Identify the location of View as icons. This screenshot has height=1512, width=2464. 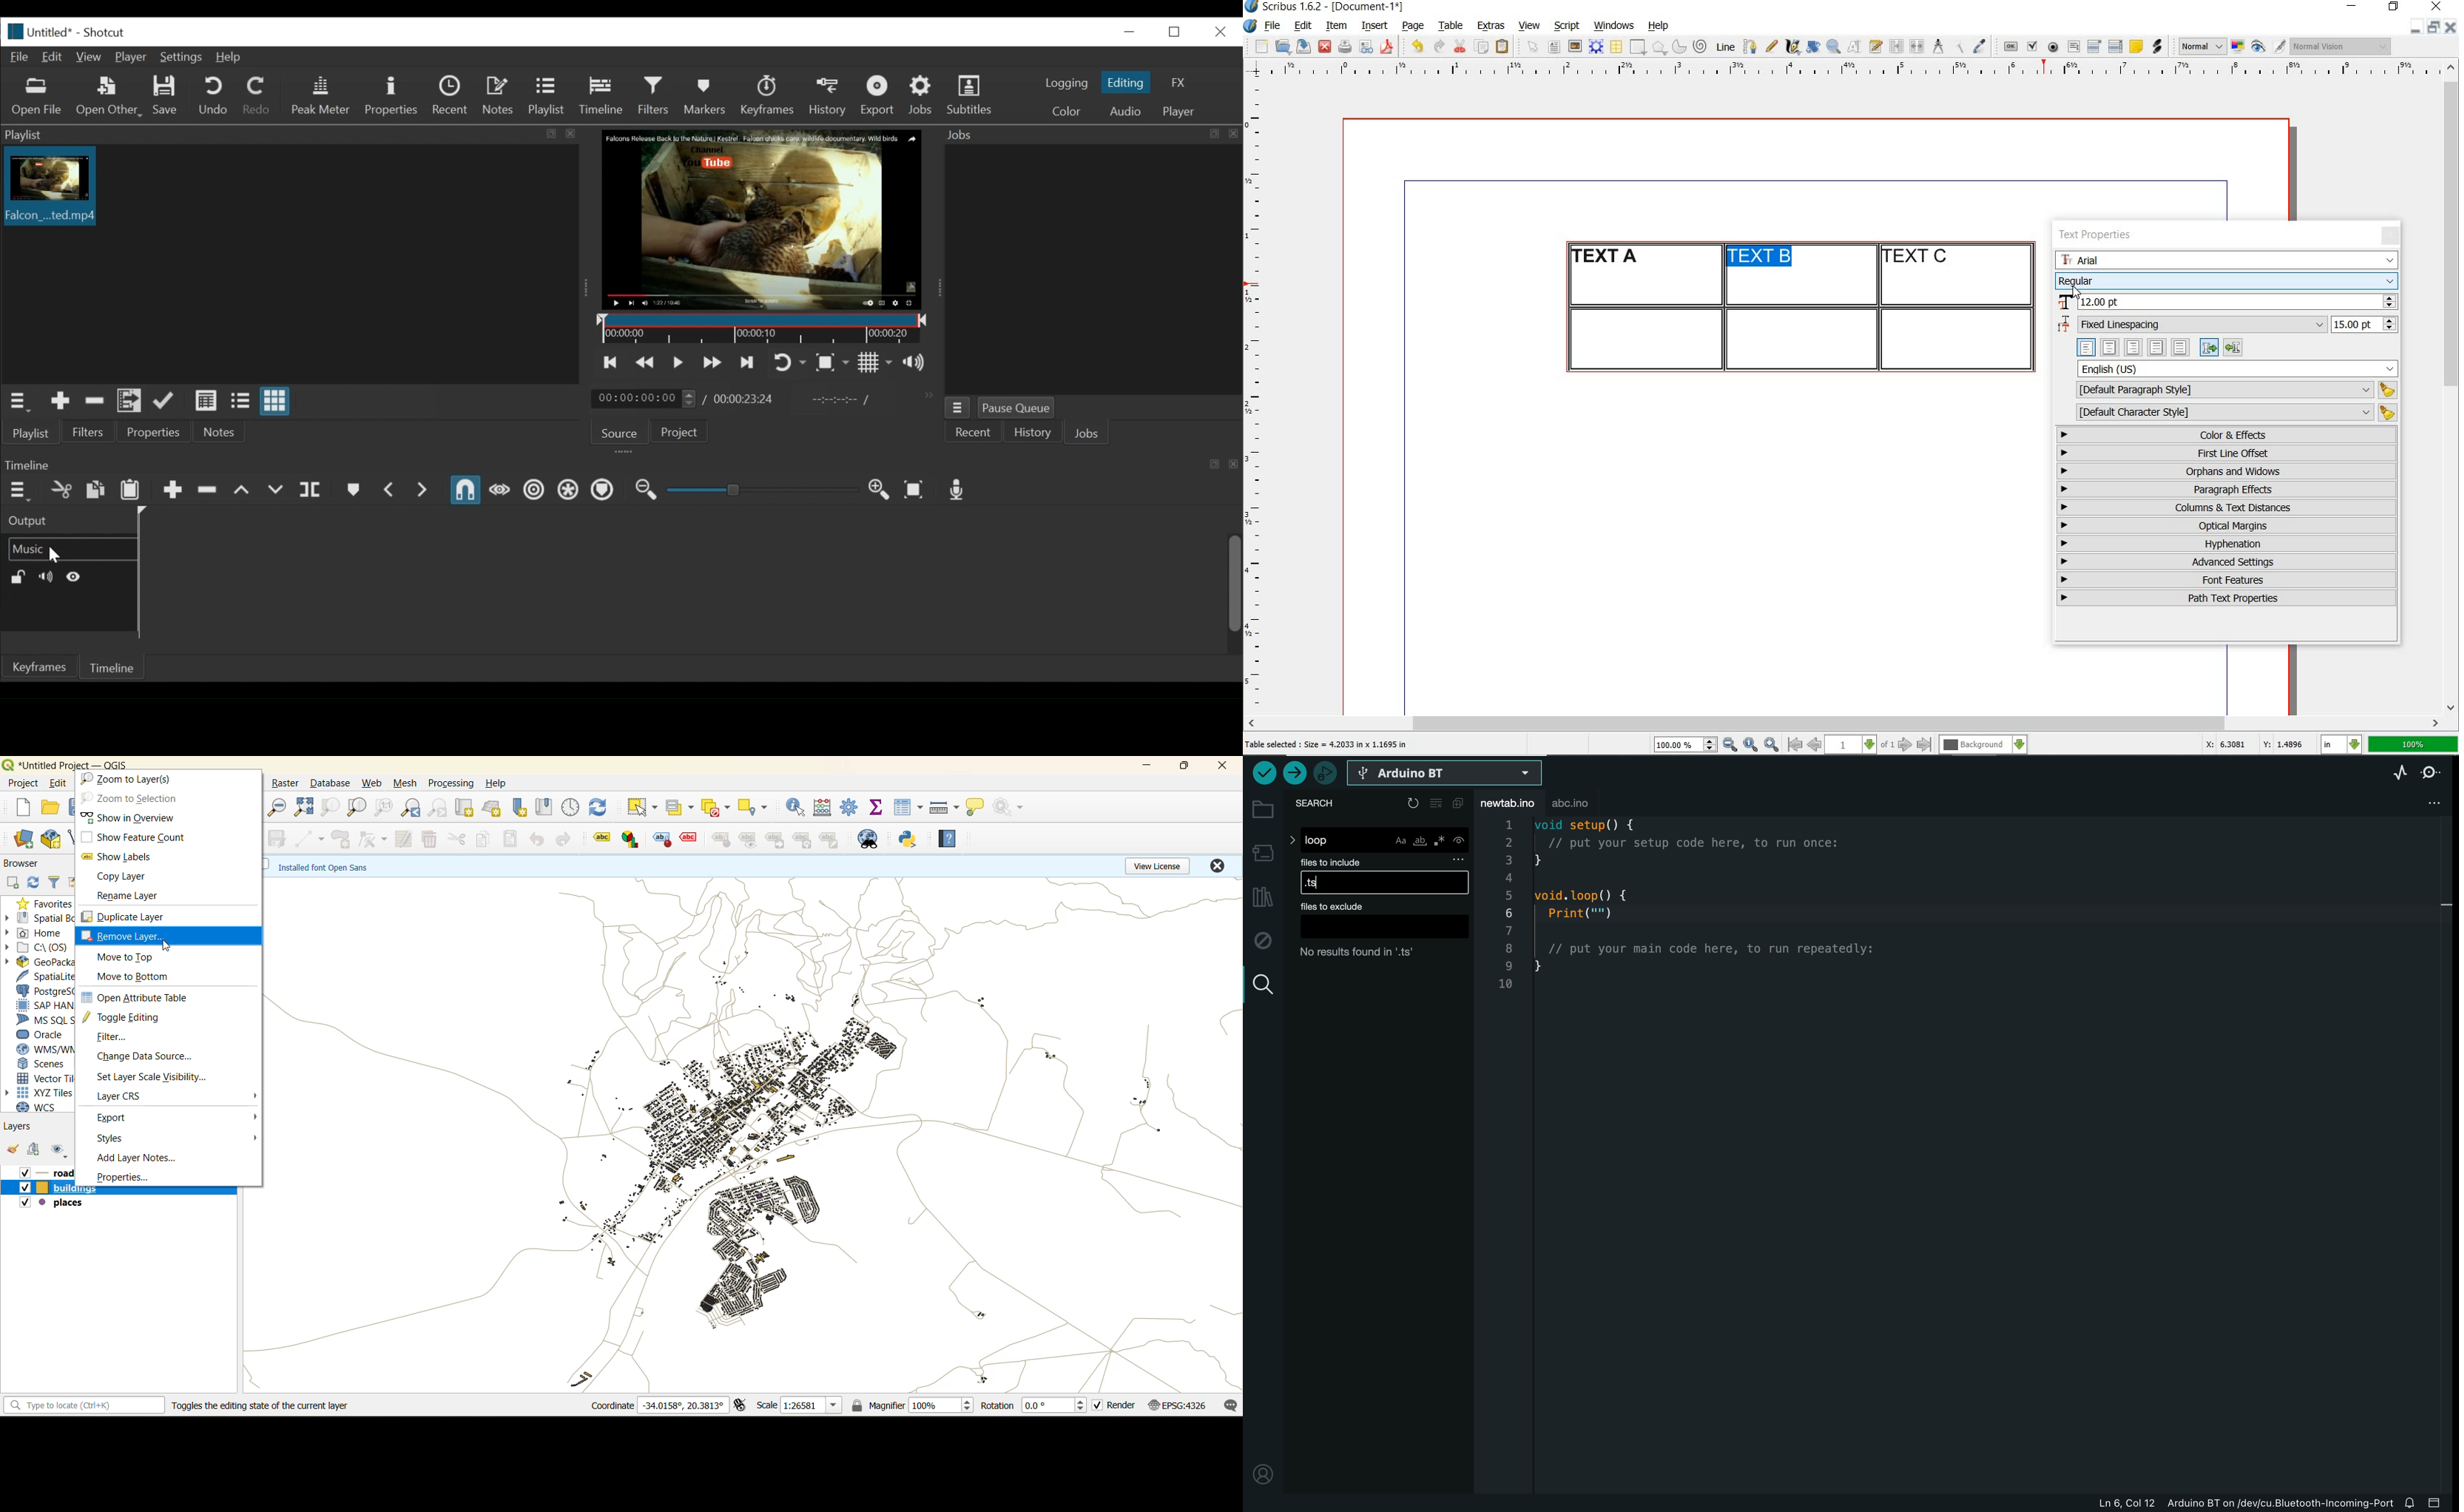
(274, 403).